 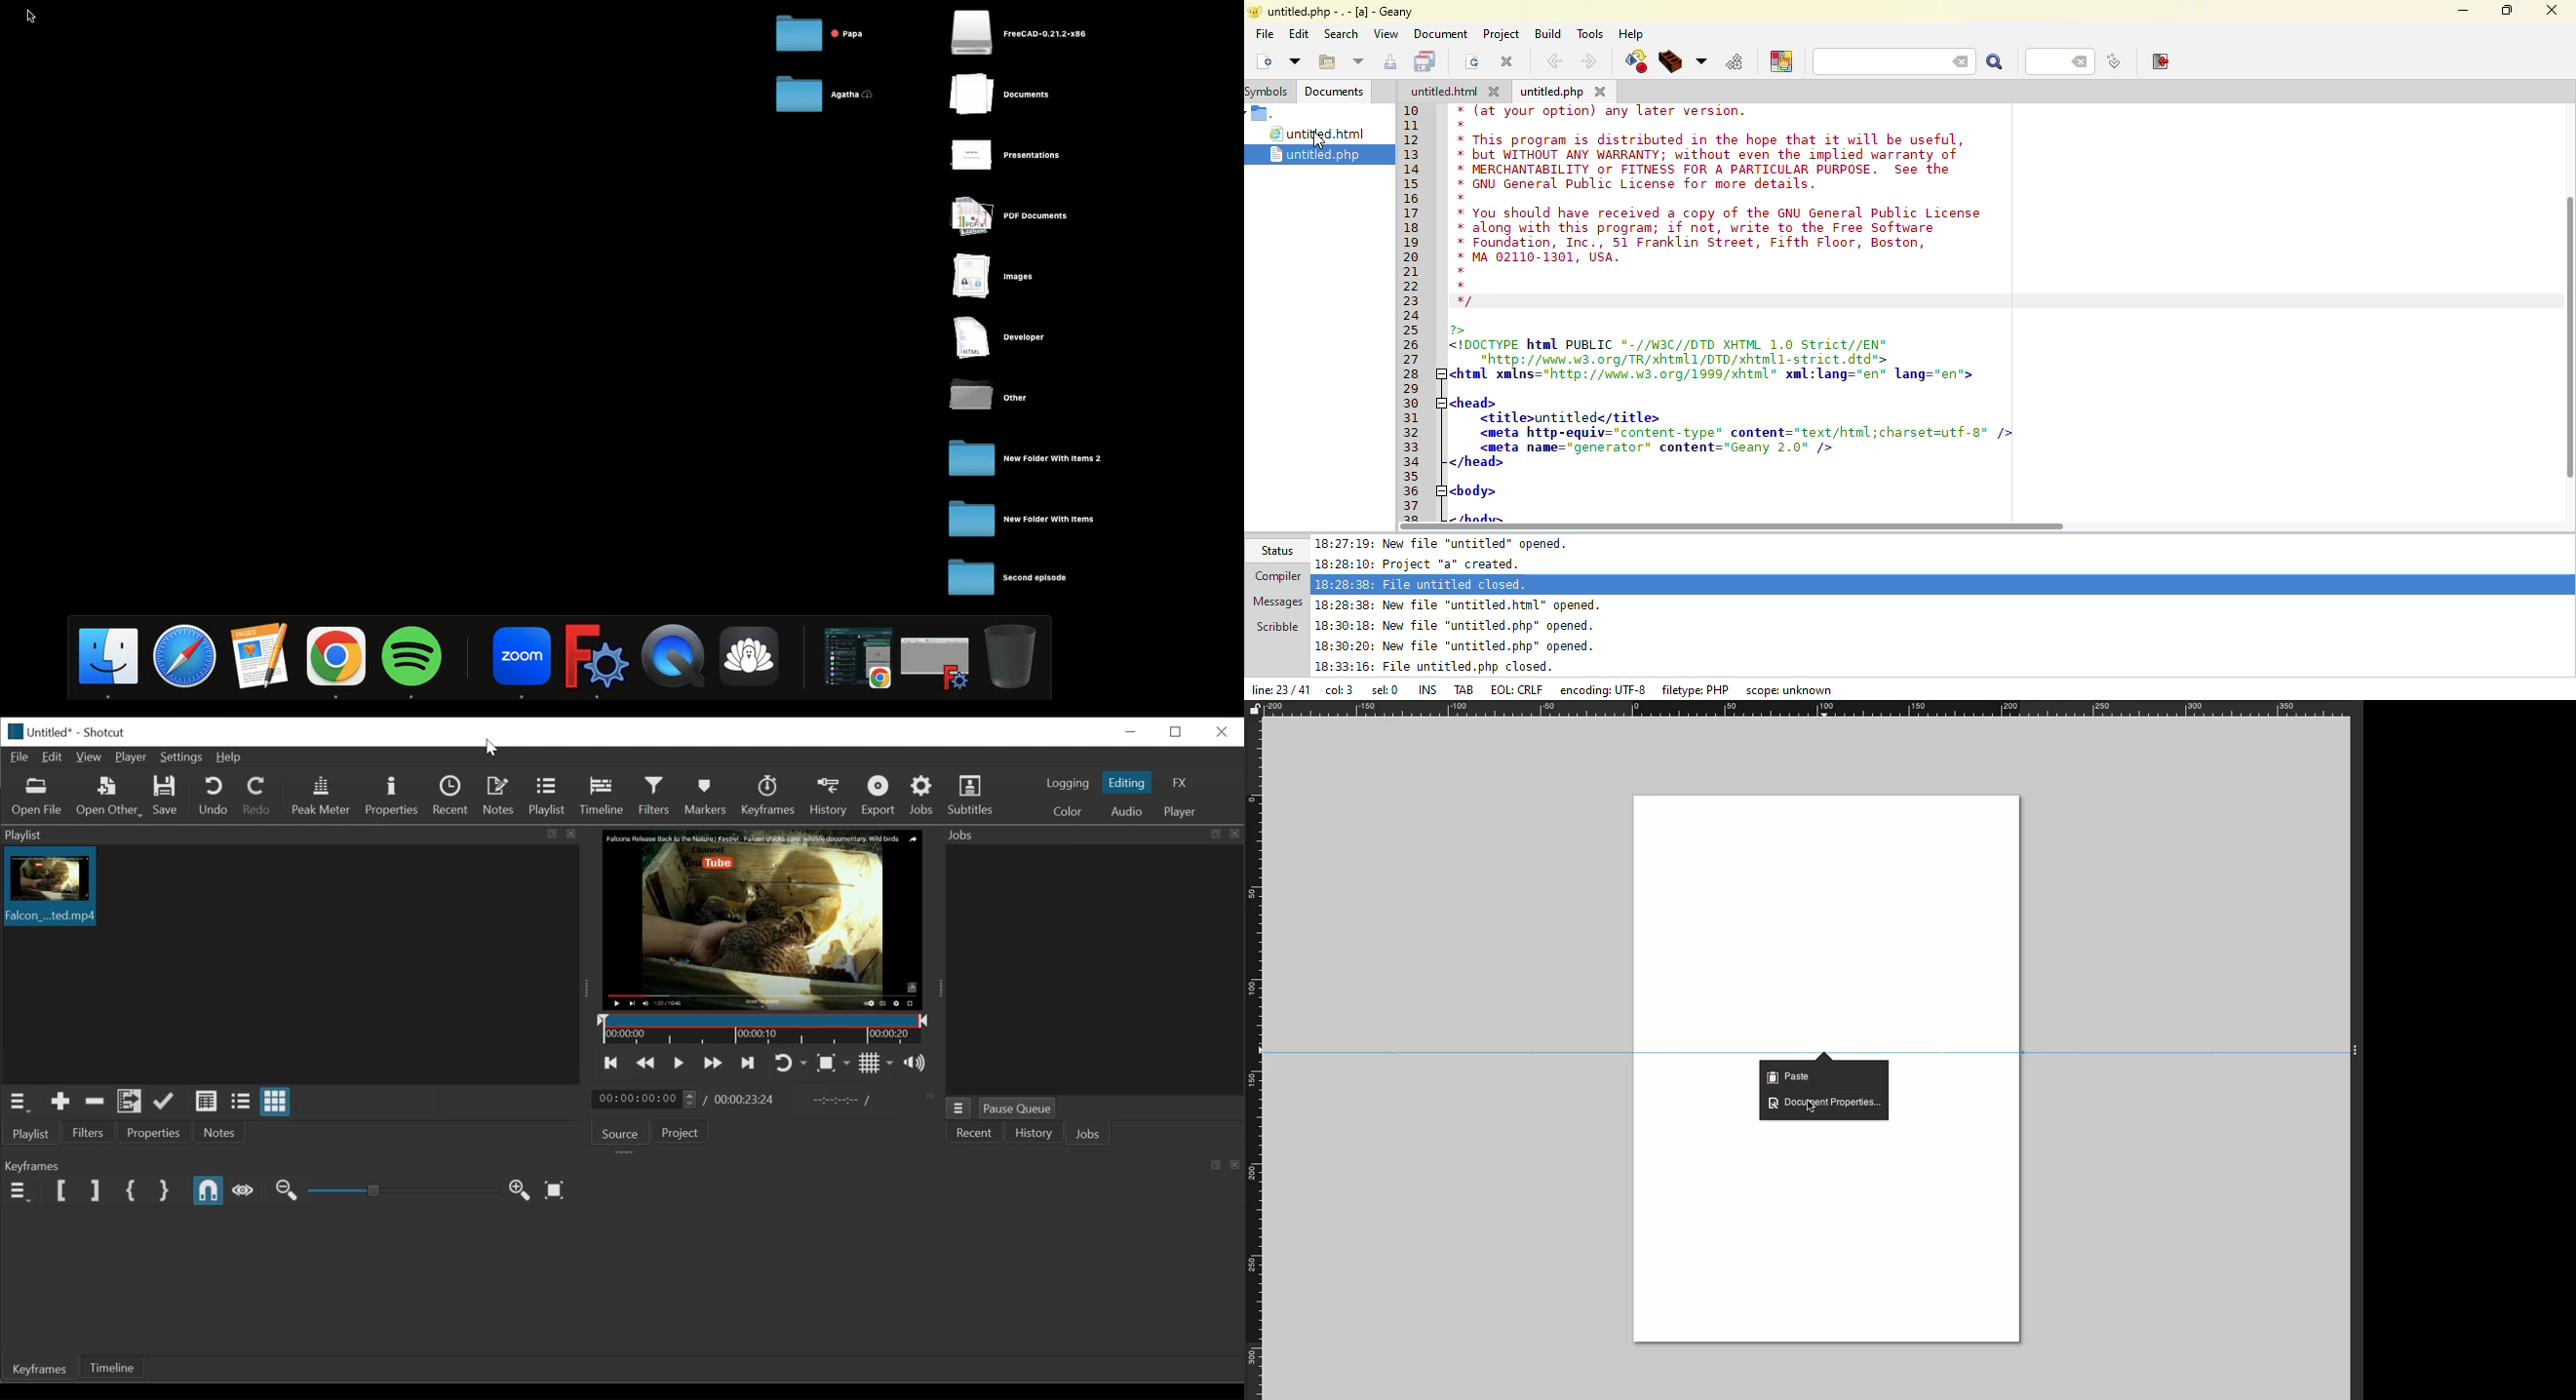 I want to click on Adjust Zoom slider keyframe , so click(x=403, y=1192).